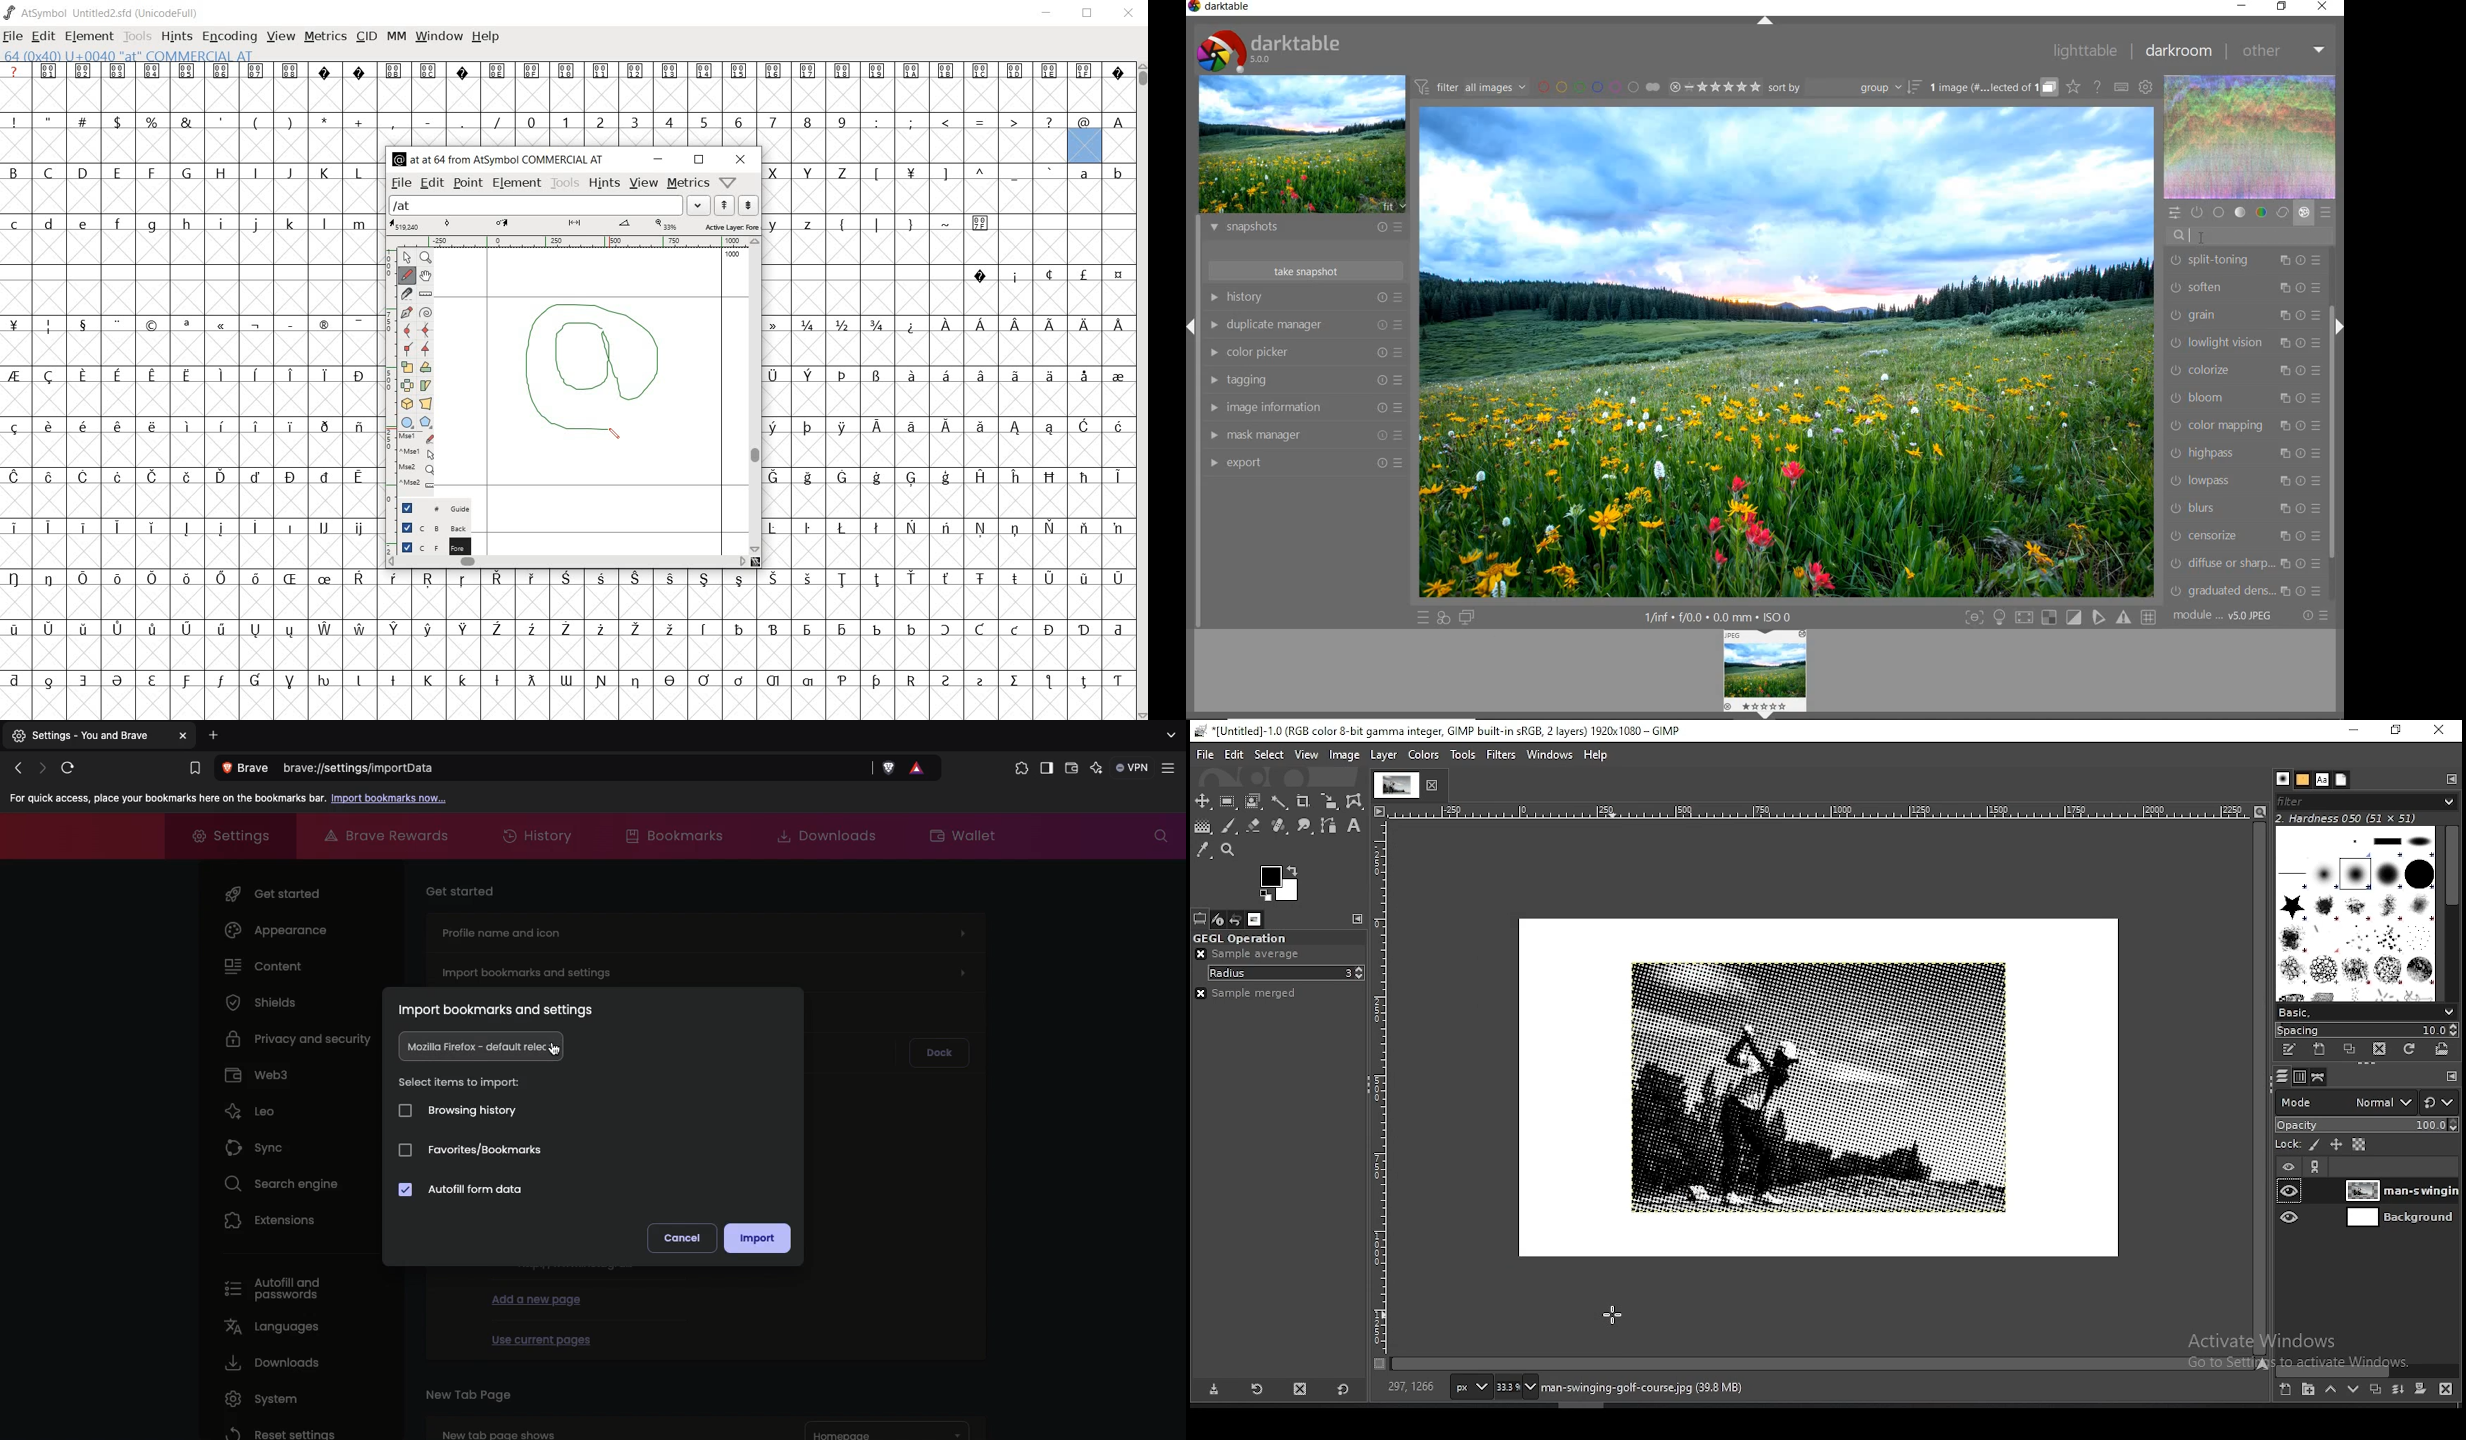  What do you see at coordinates (965, 834) in the screenshot?
I see `Wallet` at bounding box center [965, 834].